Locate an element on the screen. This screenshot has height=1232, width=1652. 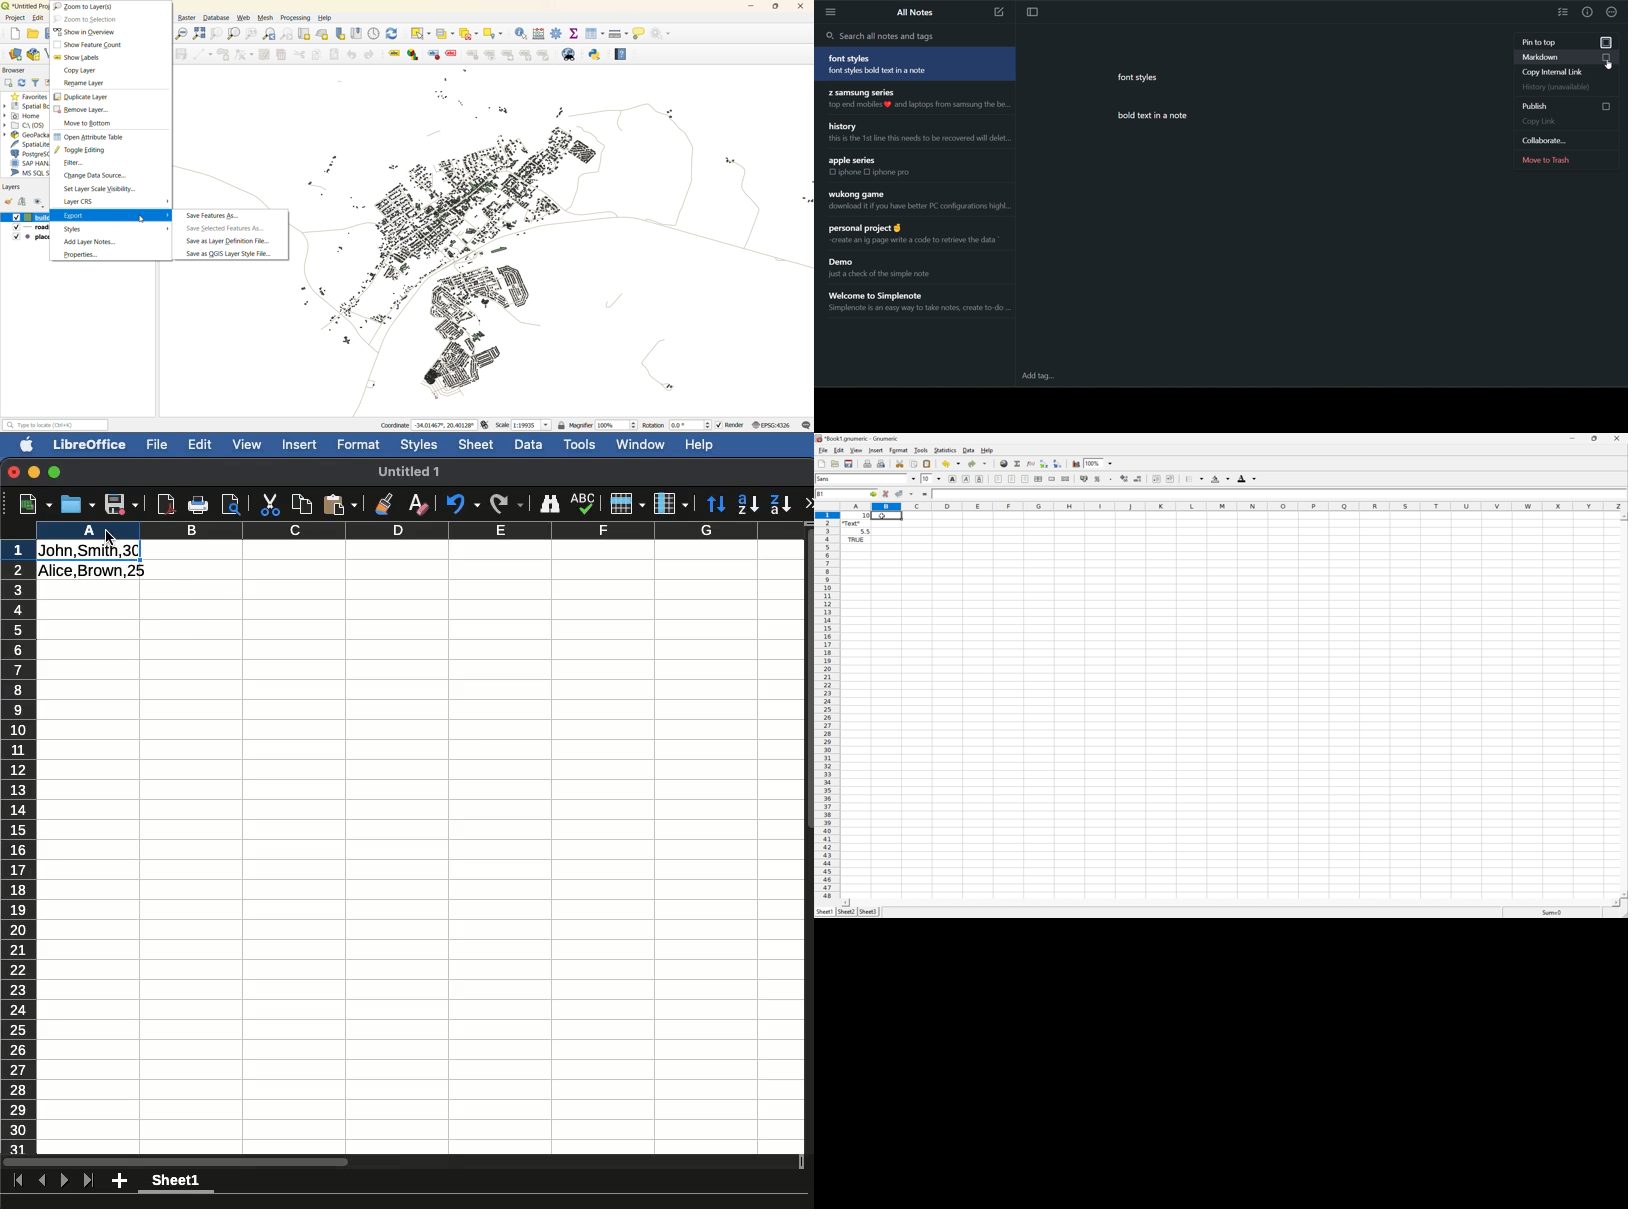
show feature count is located at coordinates (92, 45).